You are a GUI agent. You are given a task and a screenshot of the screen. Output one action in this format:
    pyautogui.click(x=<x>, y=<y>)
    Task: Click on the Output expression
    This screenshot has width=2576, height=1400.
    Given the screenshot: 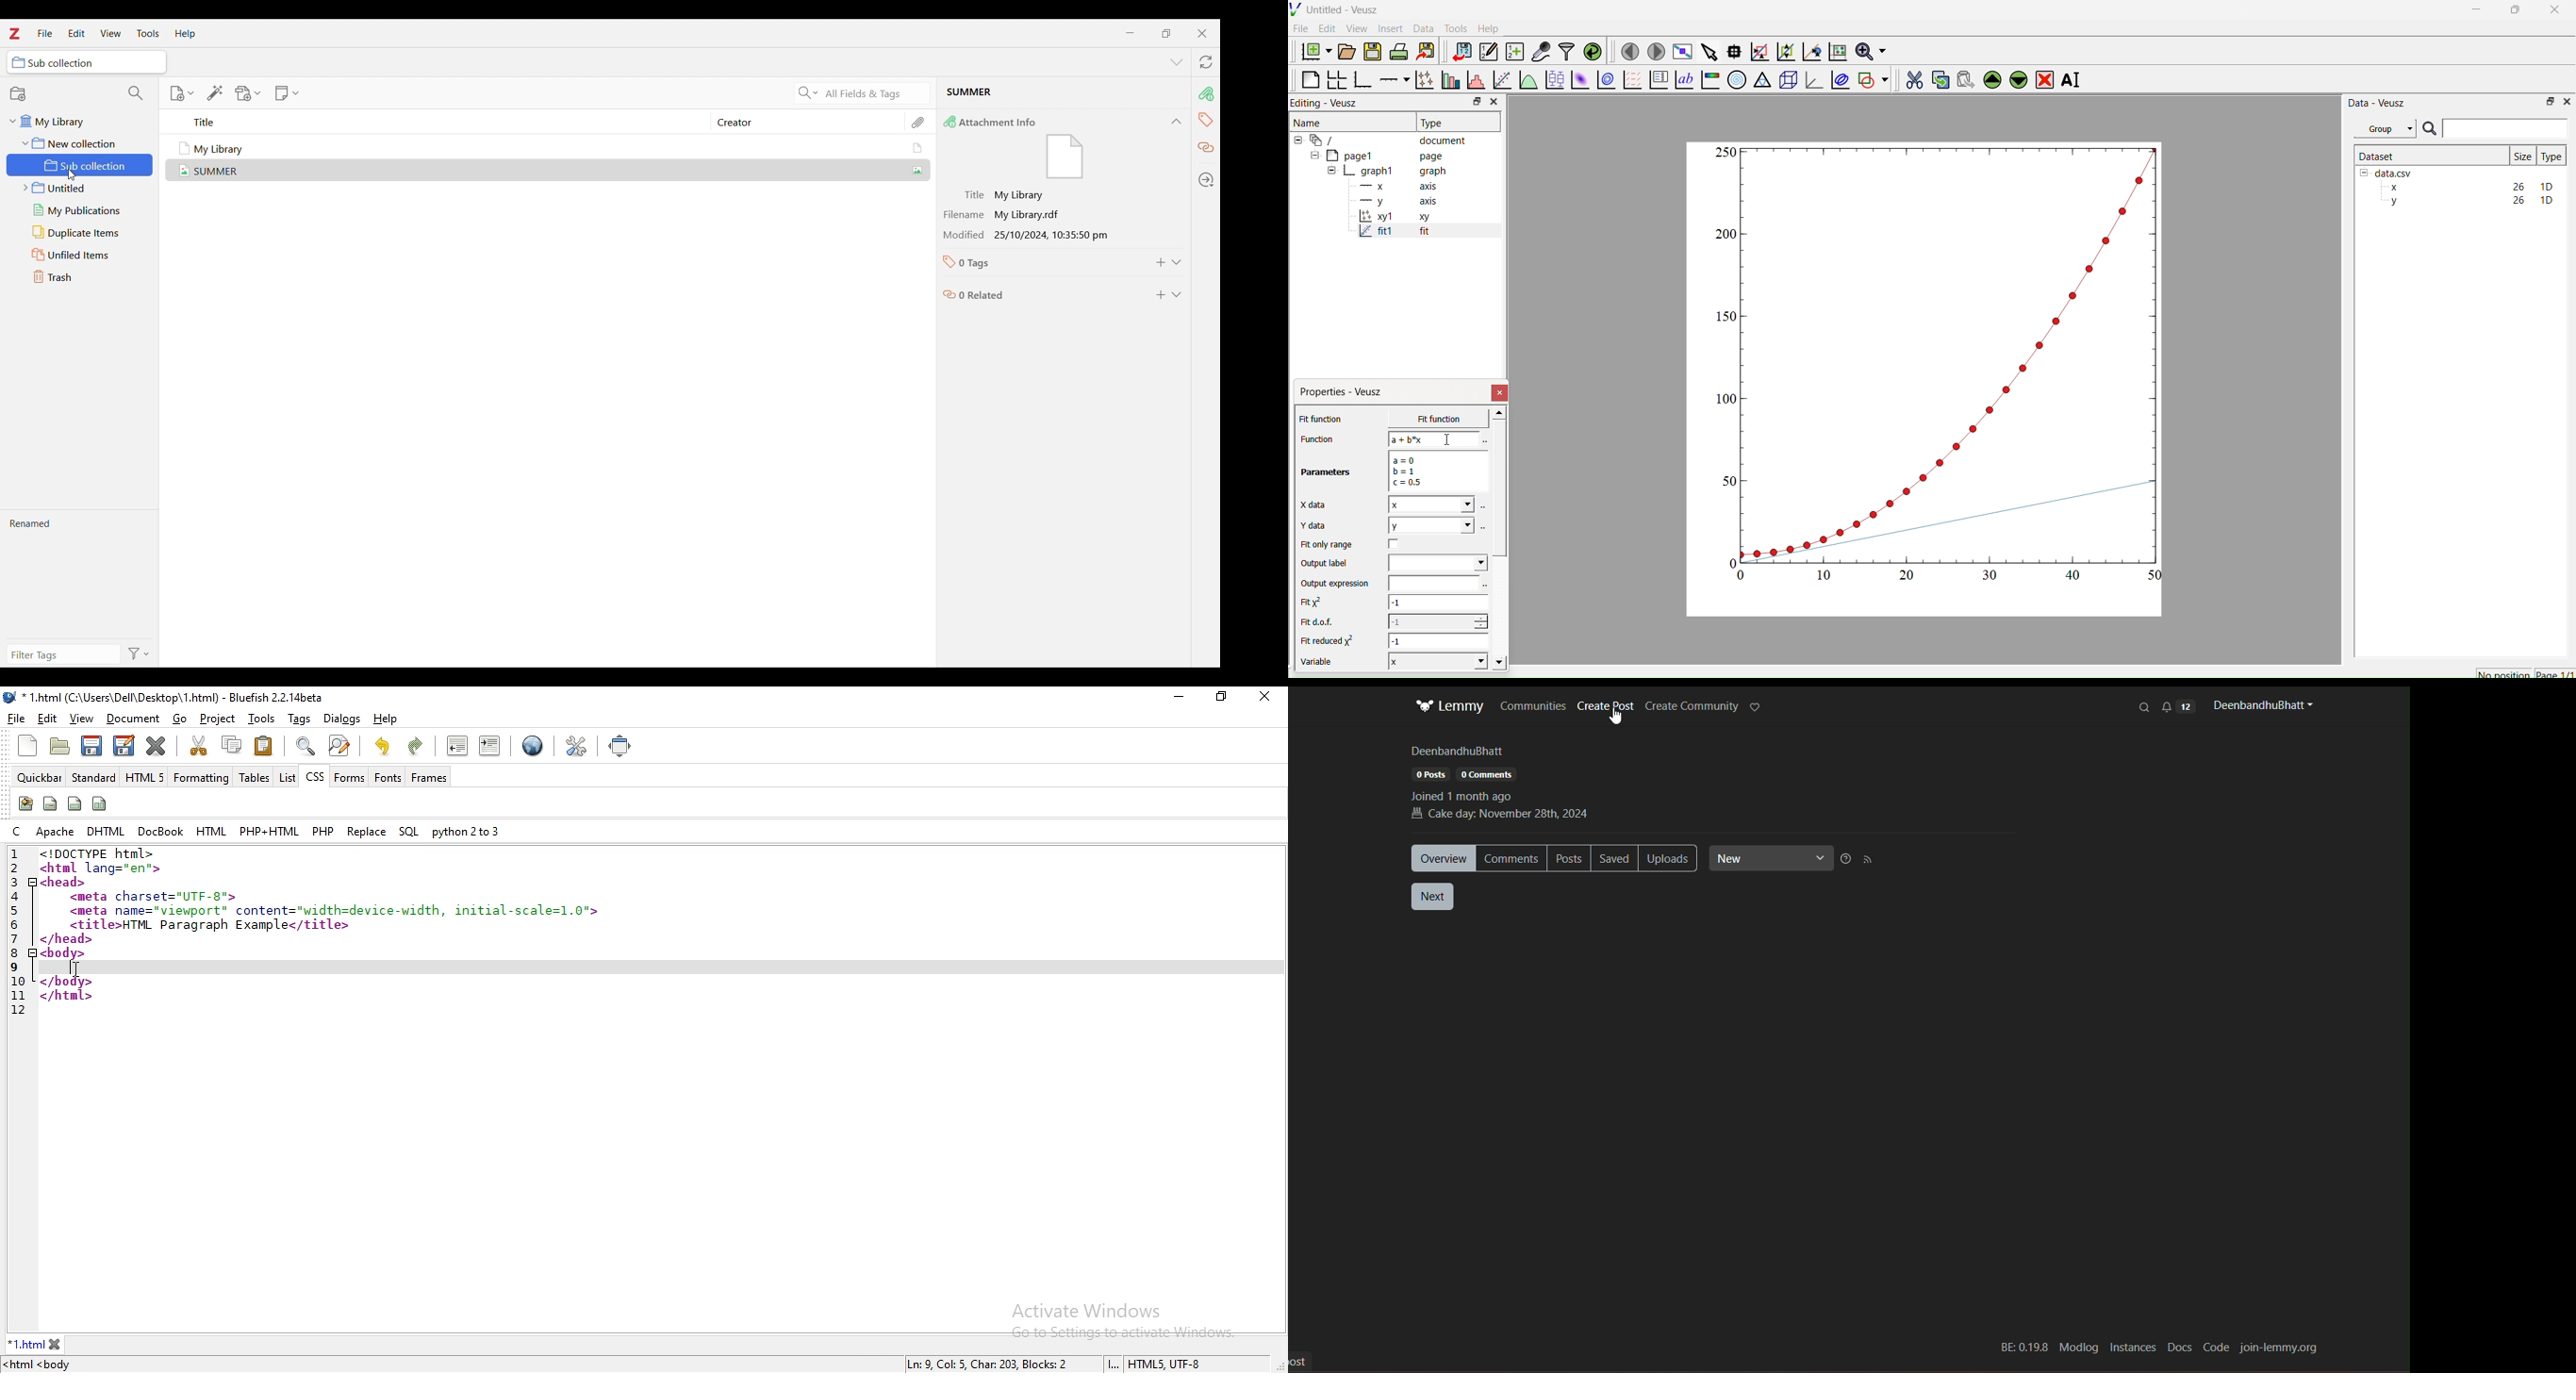 What is the action you would take?
    pyautogui.click(x=1339, y=584)
    